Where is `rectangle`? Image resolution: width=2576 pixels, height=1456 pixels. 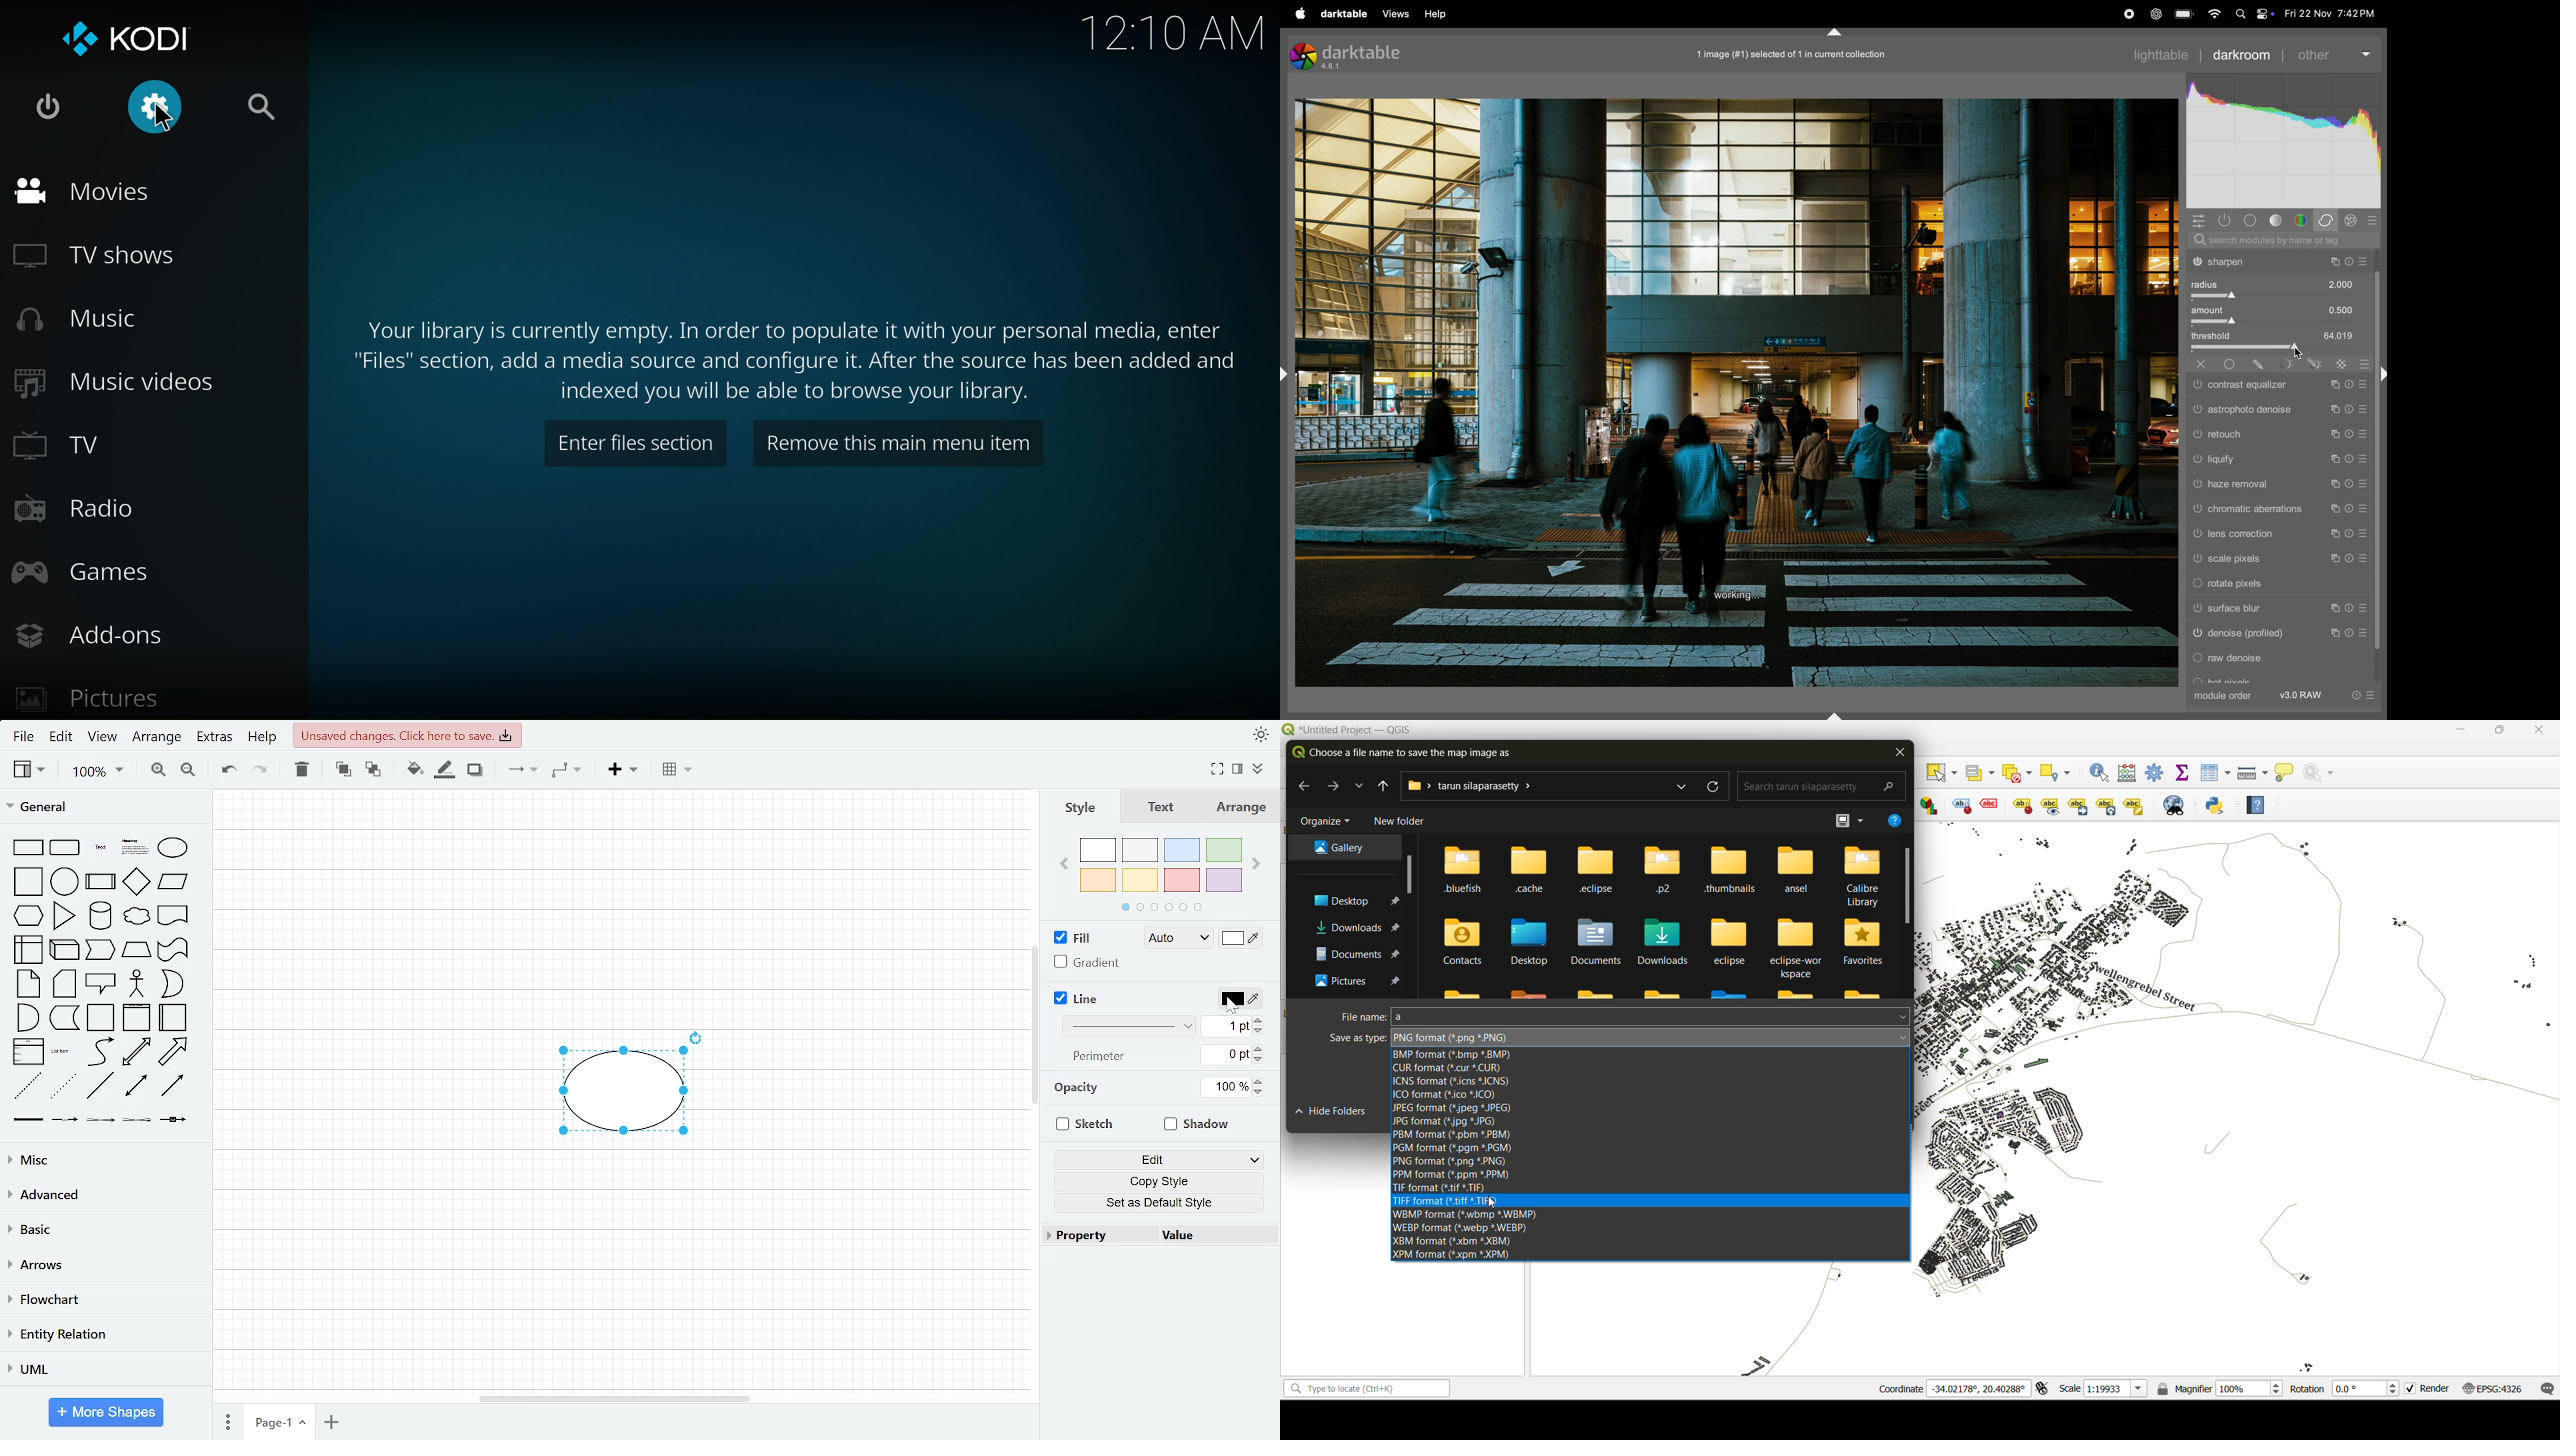 rectangle is located at coordinates (28, 848).